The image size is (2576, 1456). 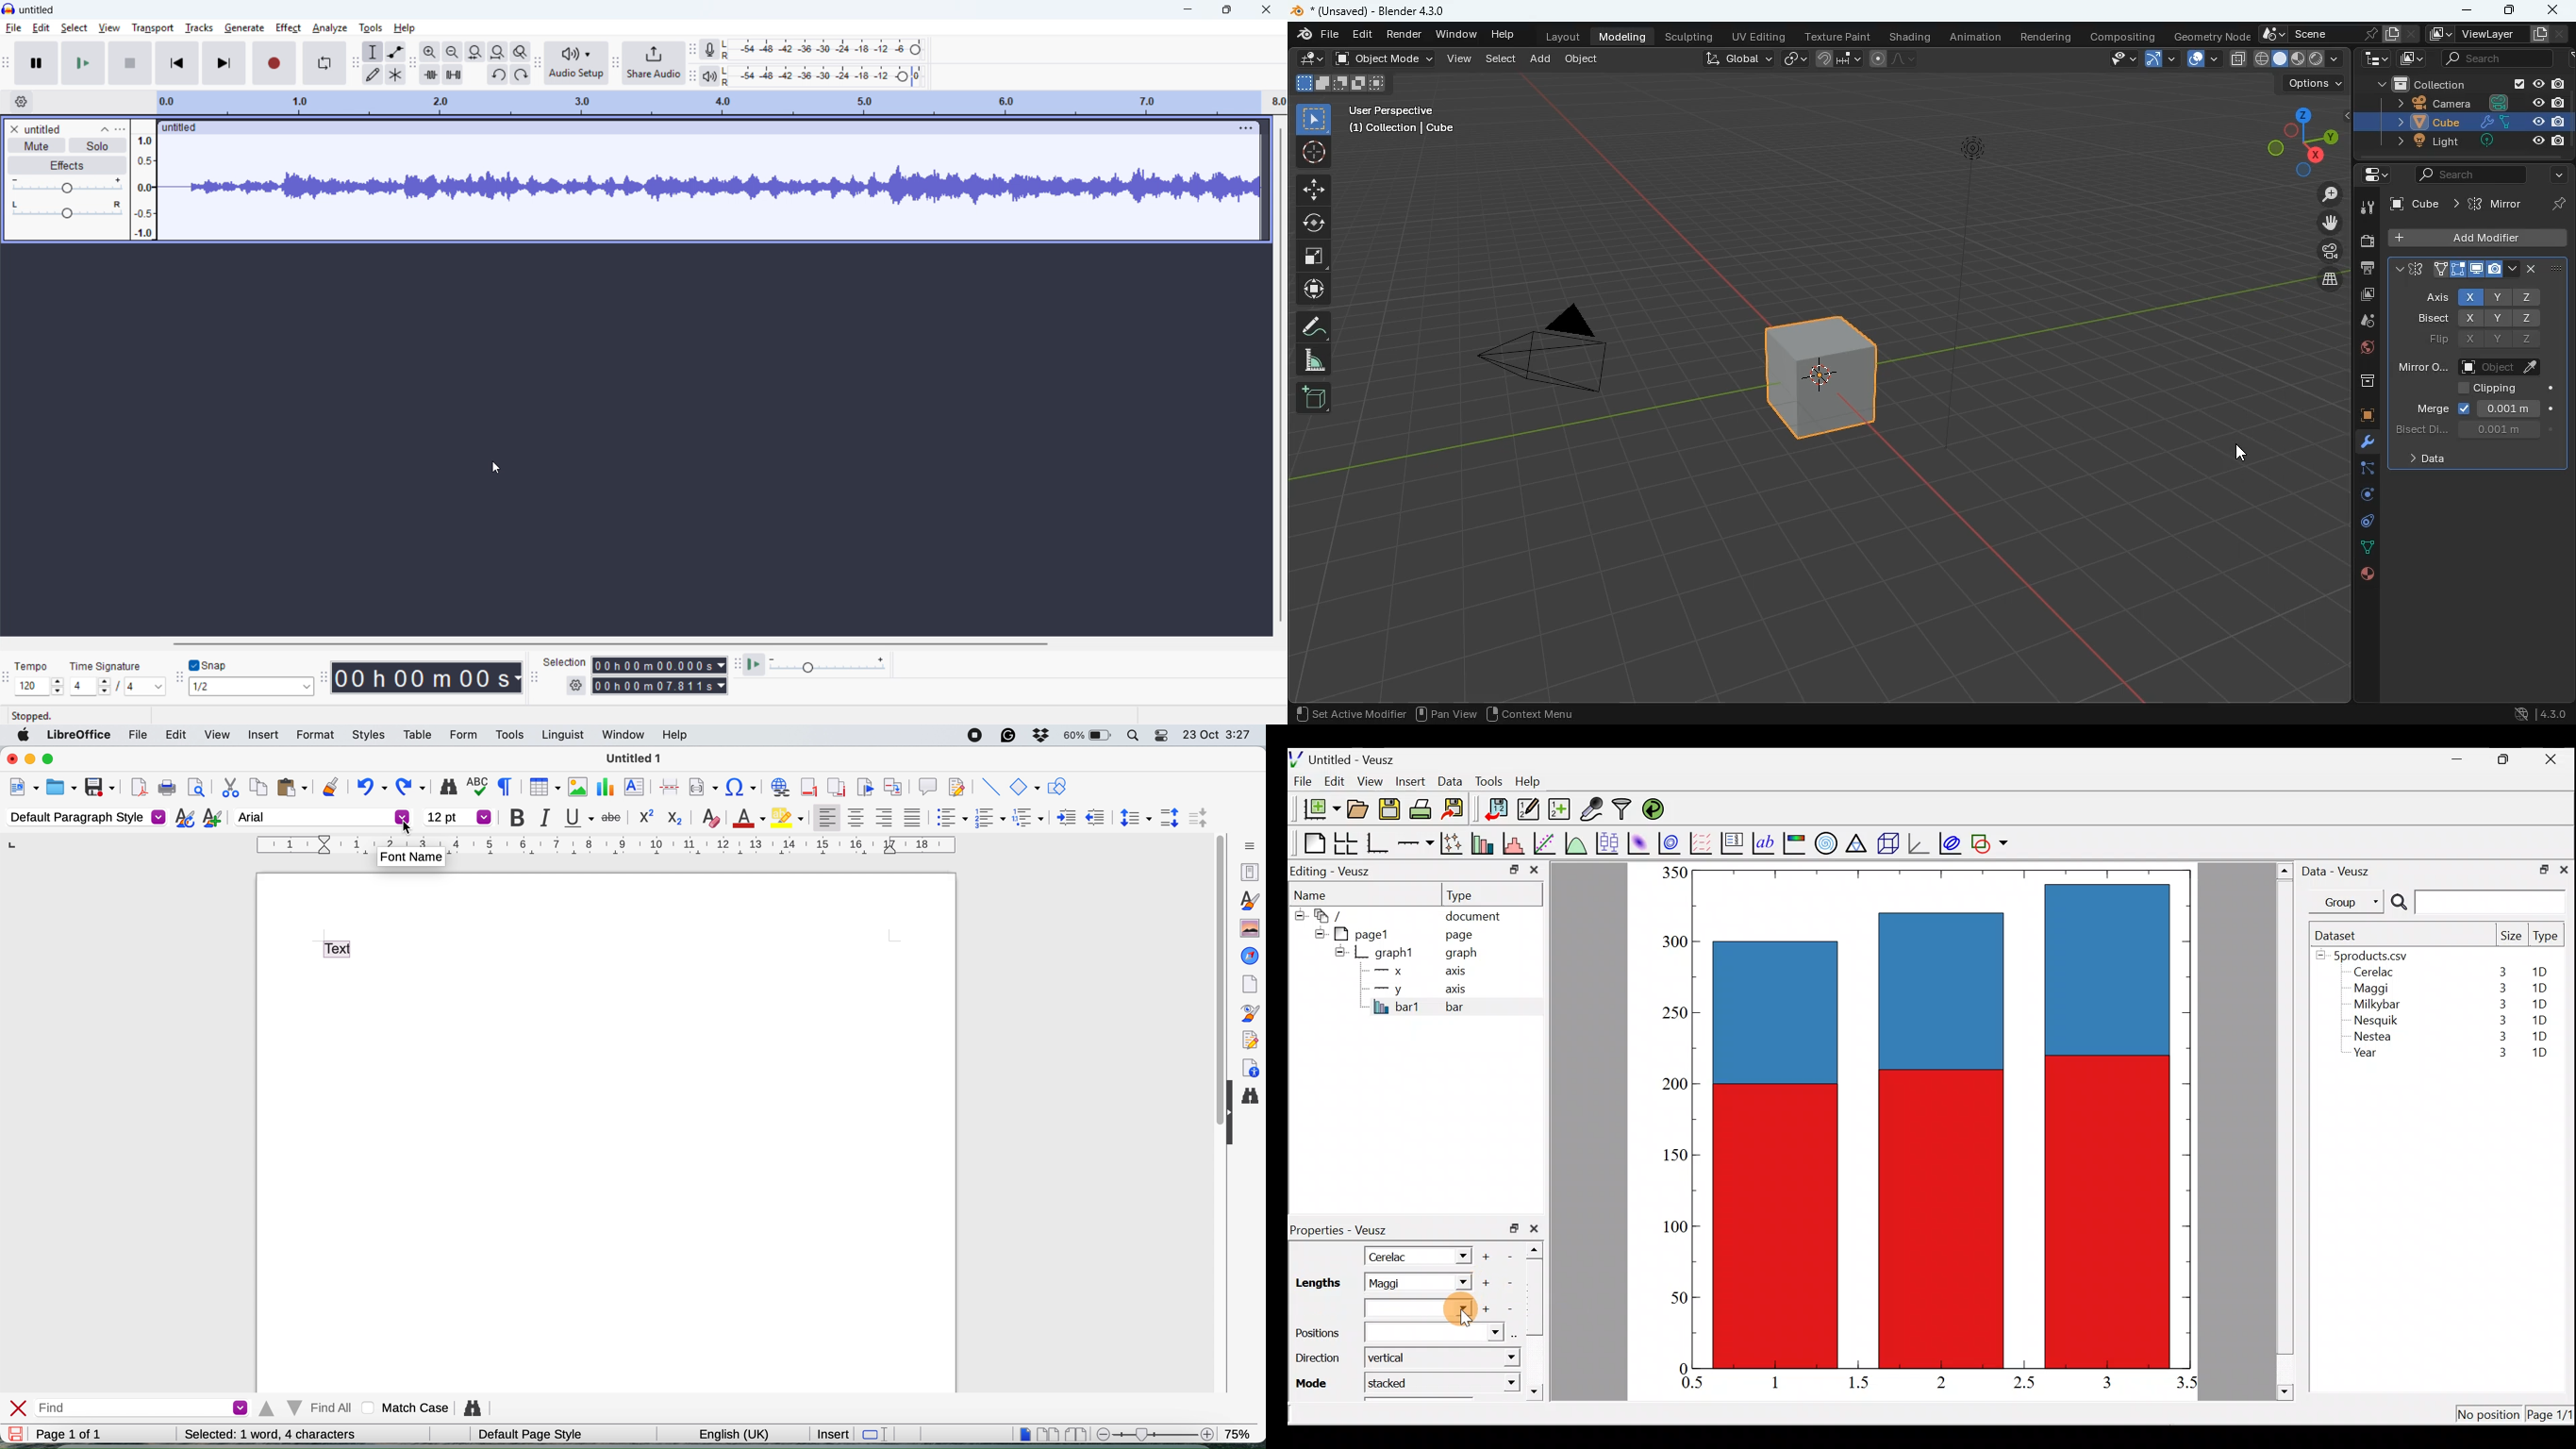 I want to click on insert footnote, so click(x=808, y=787).